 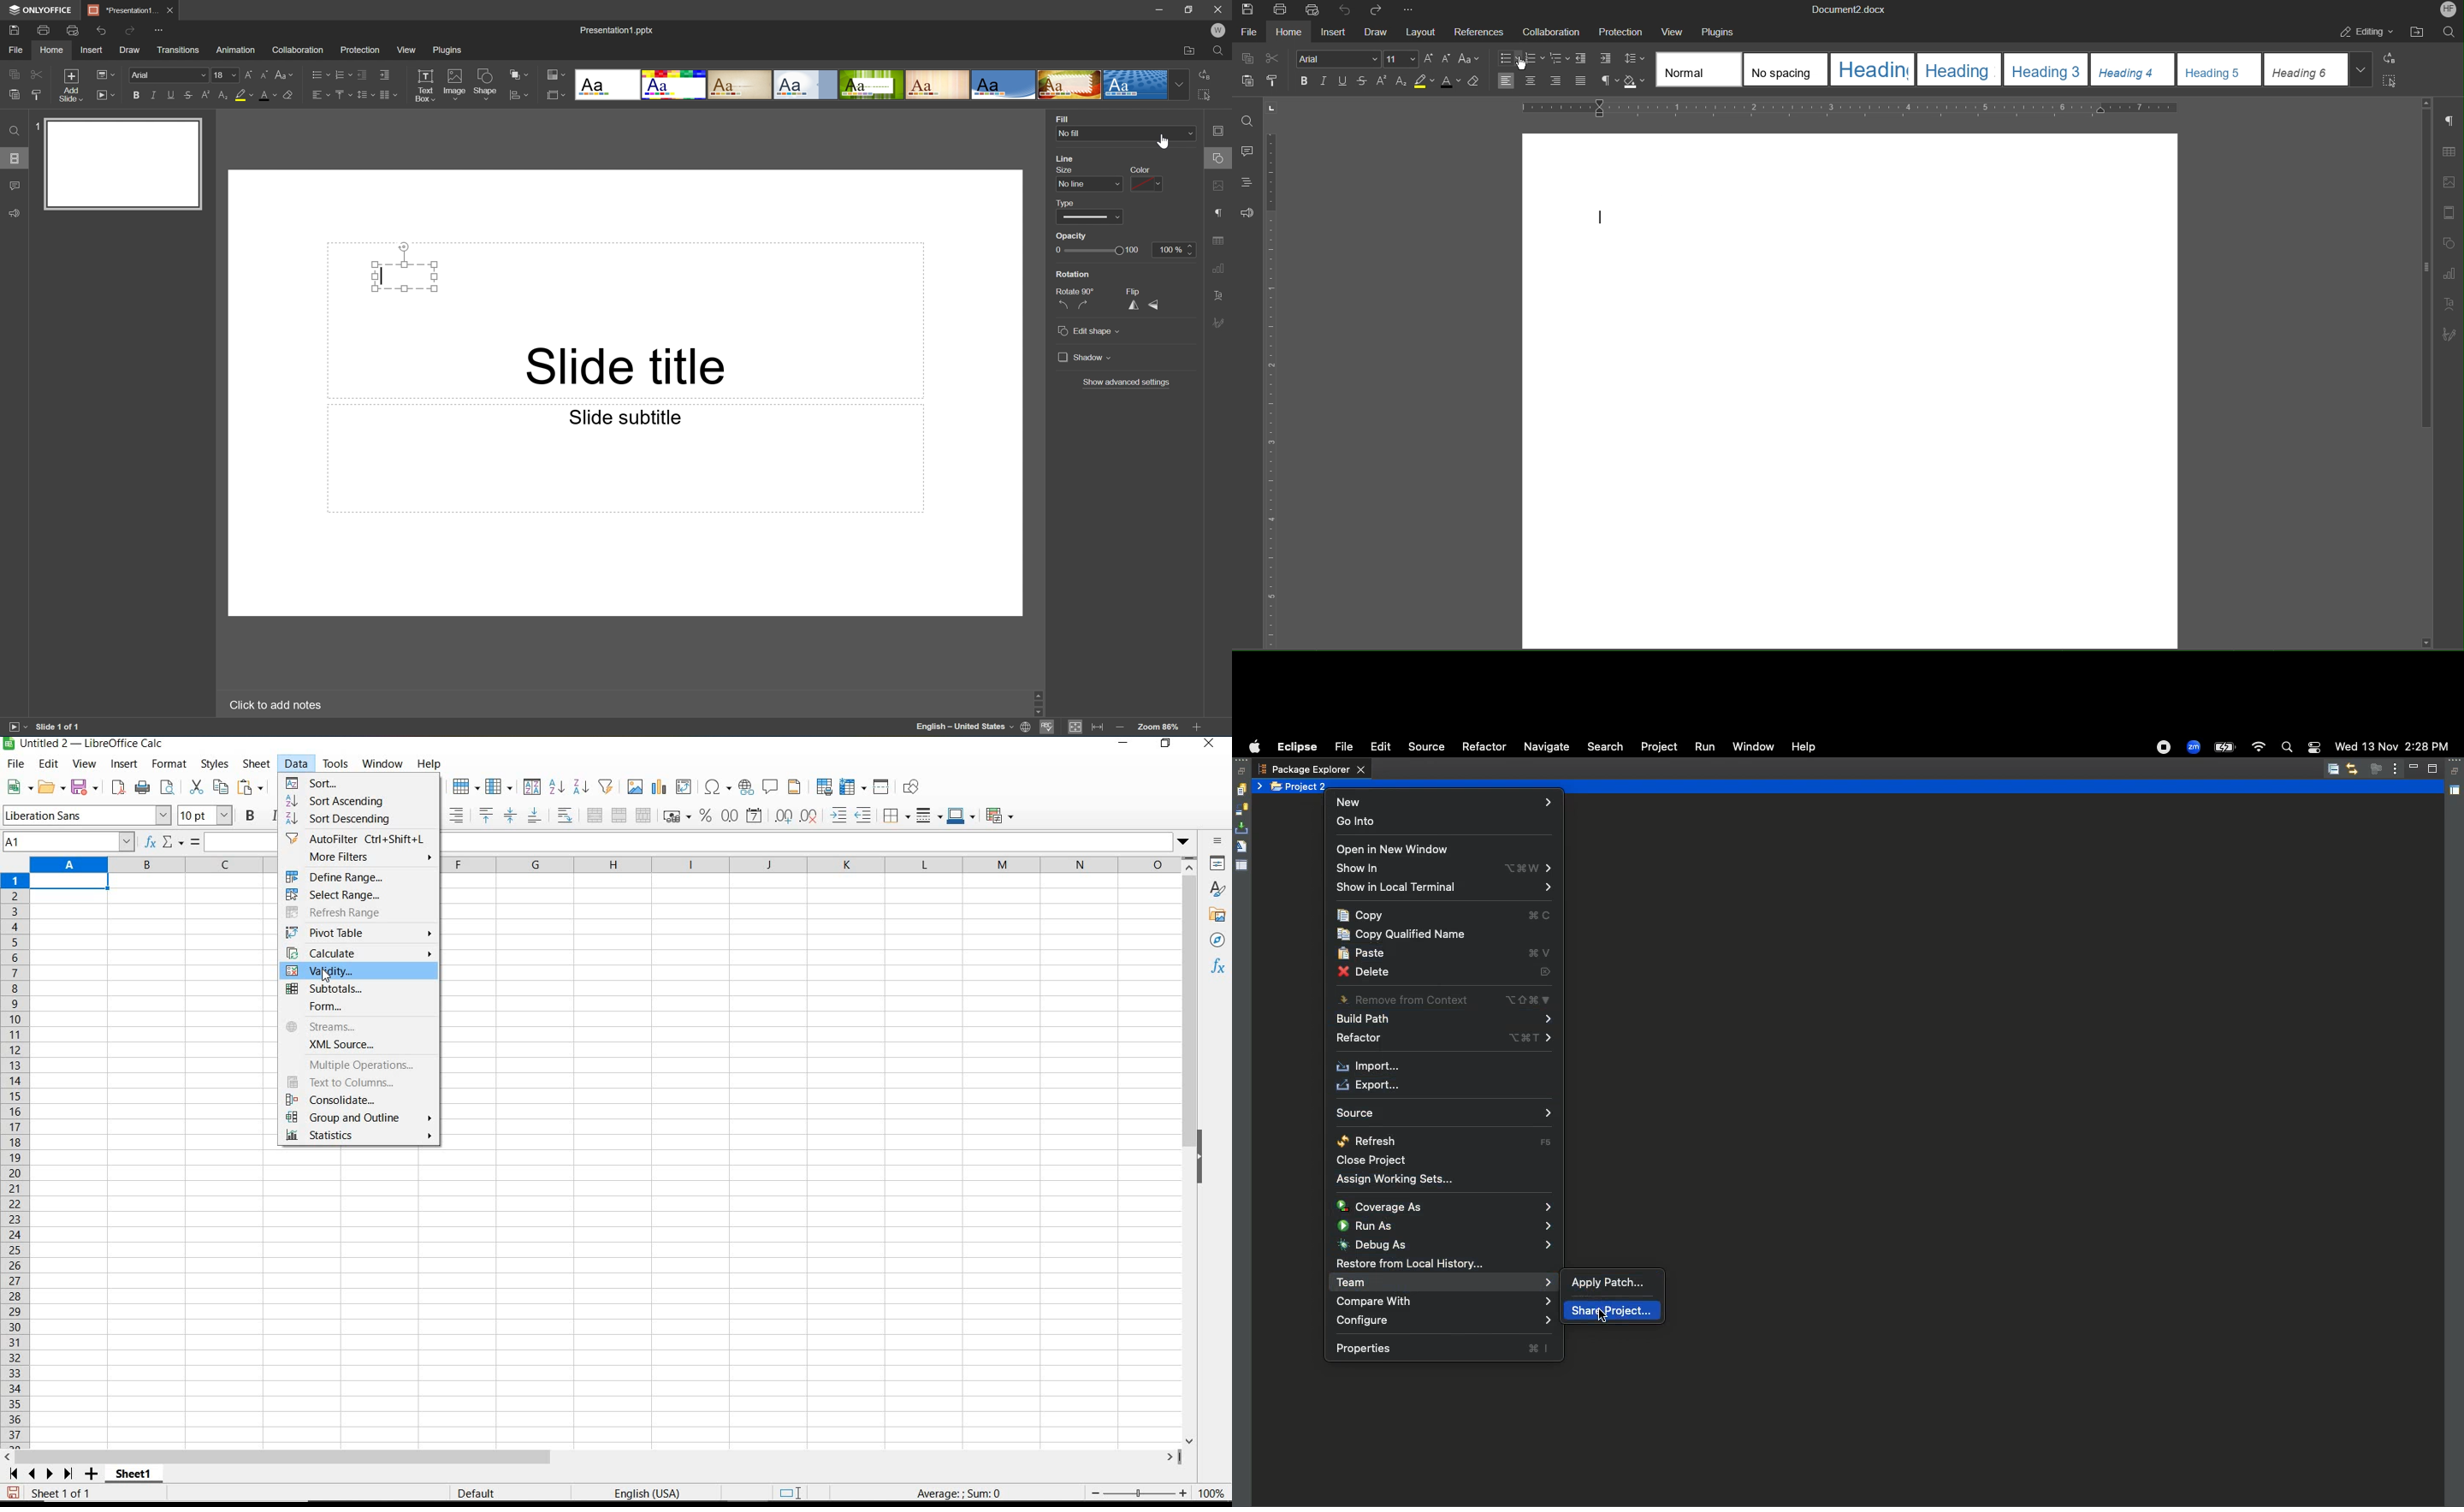 I want to click on scroll next, so click(x=37, y=1475).